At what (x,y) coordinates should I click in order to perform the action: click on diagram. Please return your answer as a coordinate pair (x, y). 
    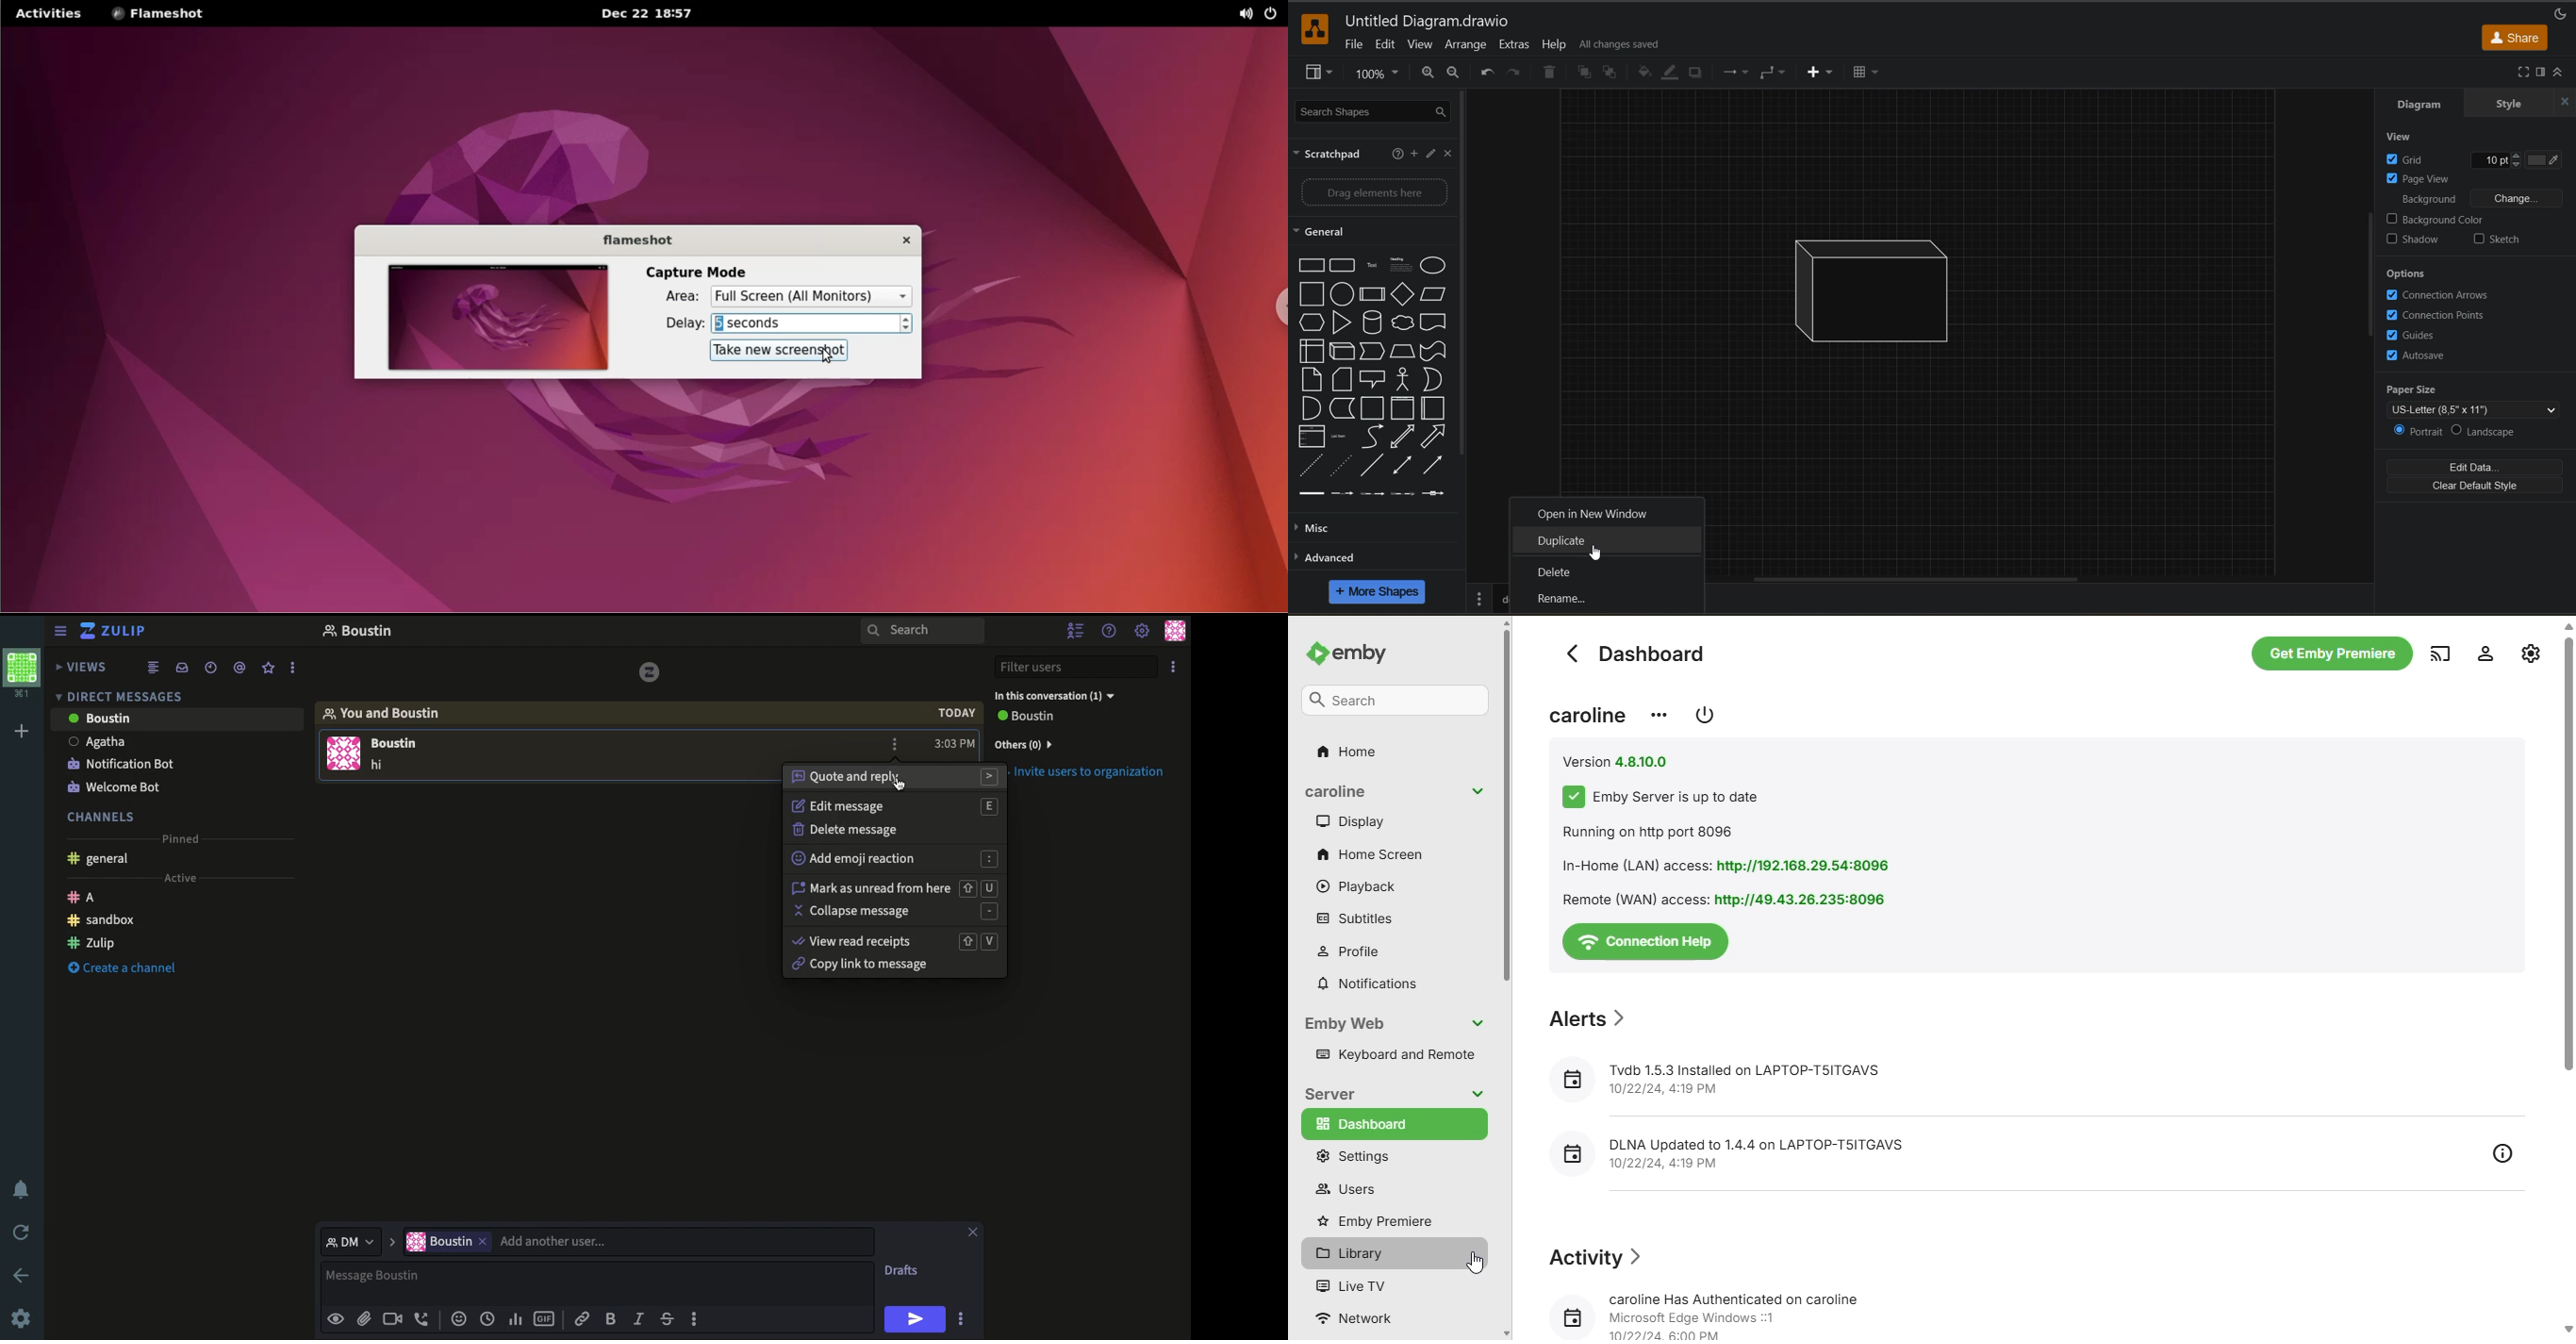
    Looking at the image, I should click on (2430, 103).